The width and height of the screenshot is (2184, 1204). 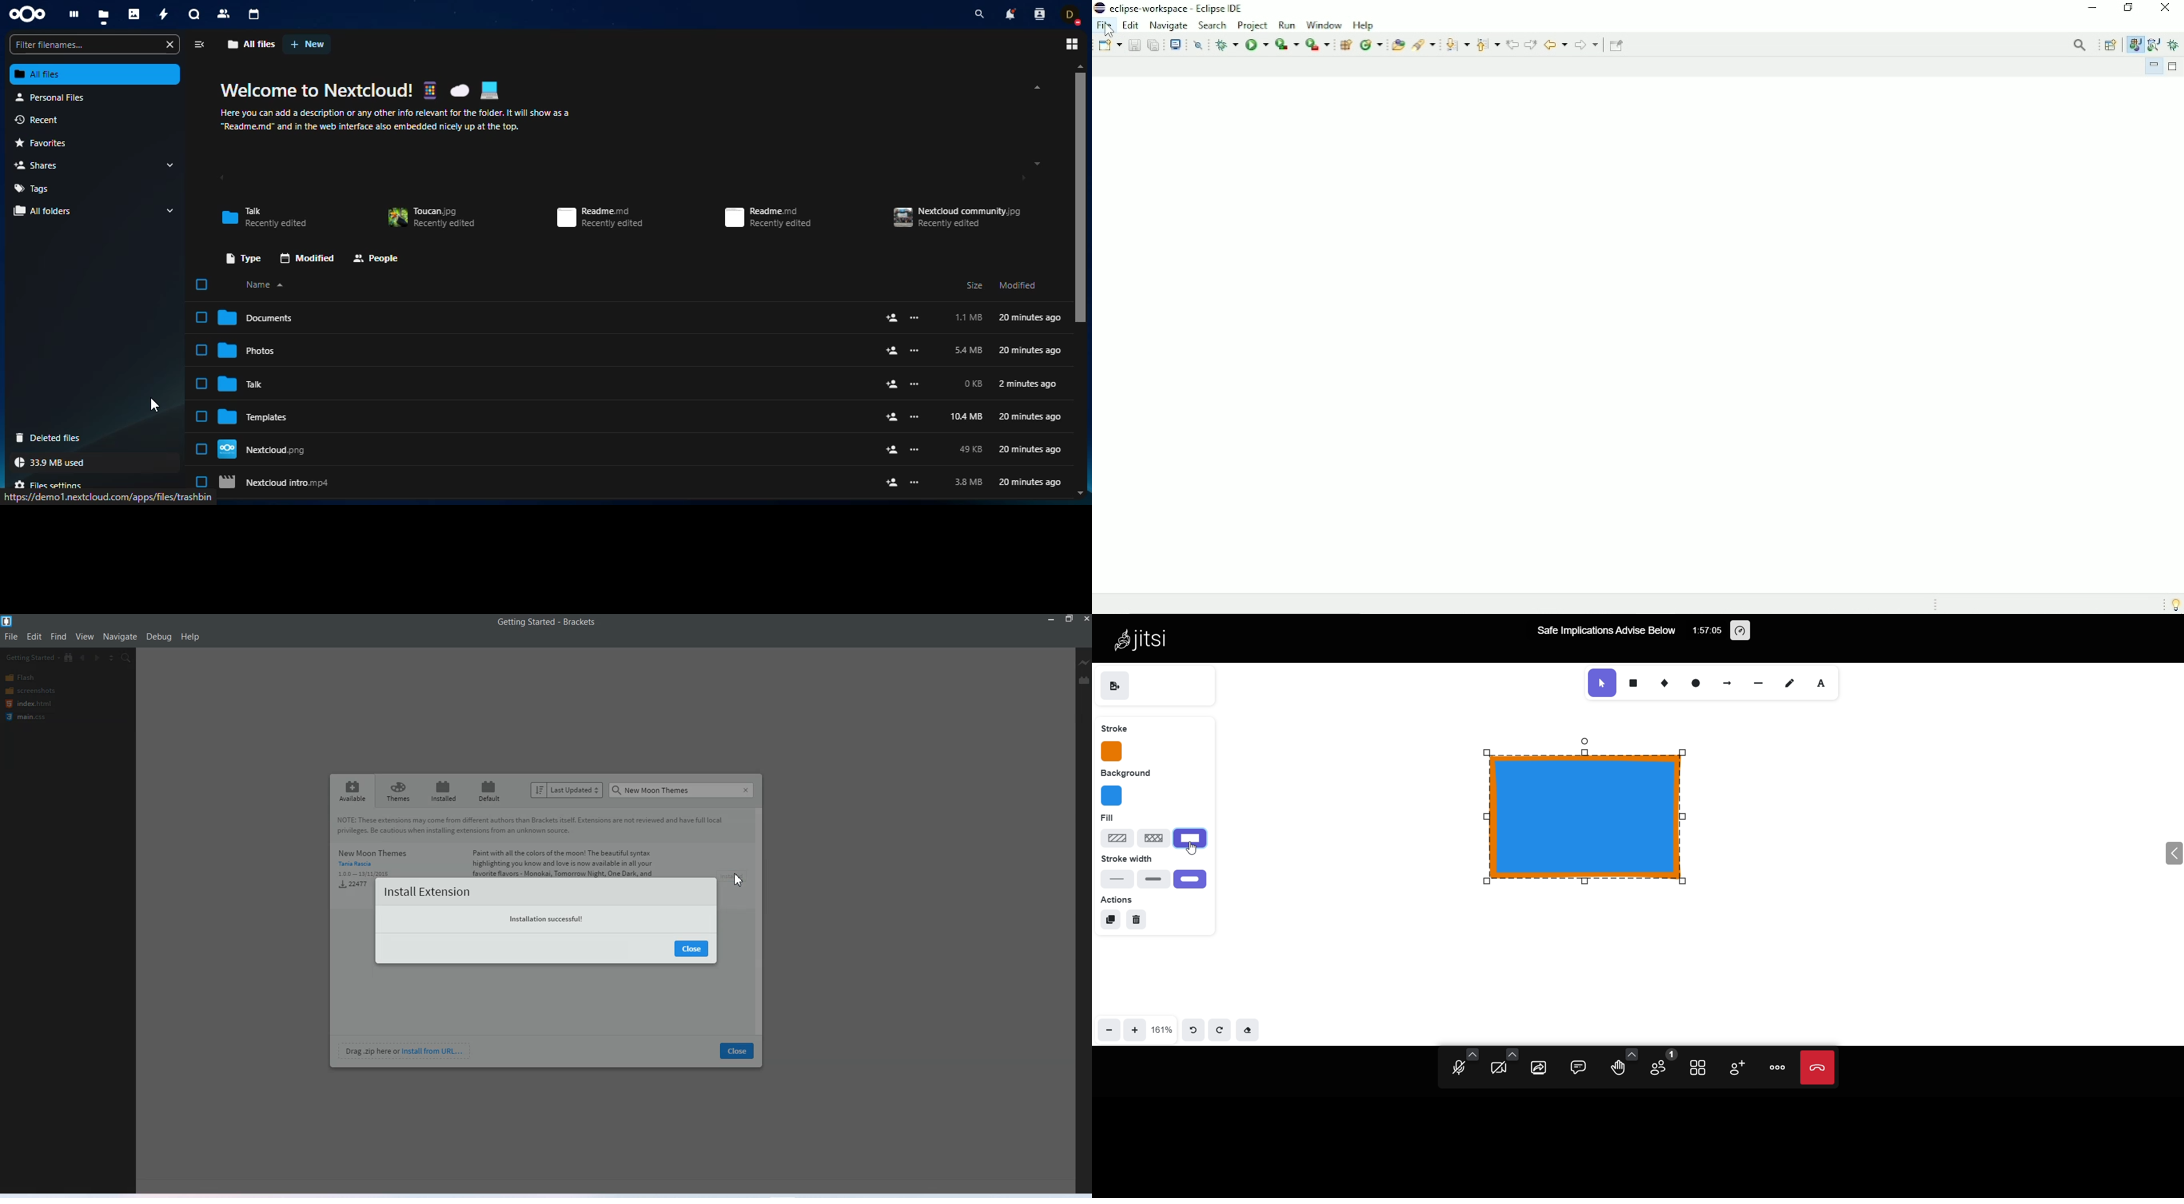 I want to click on Default, so click(x=489, y=791).